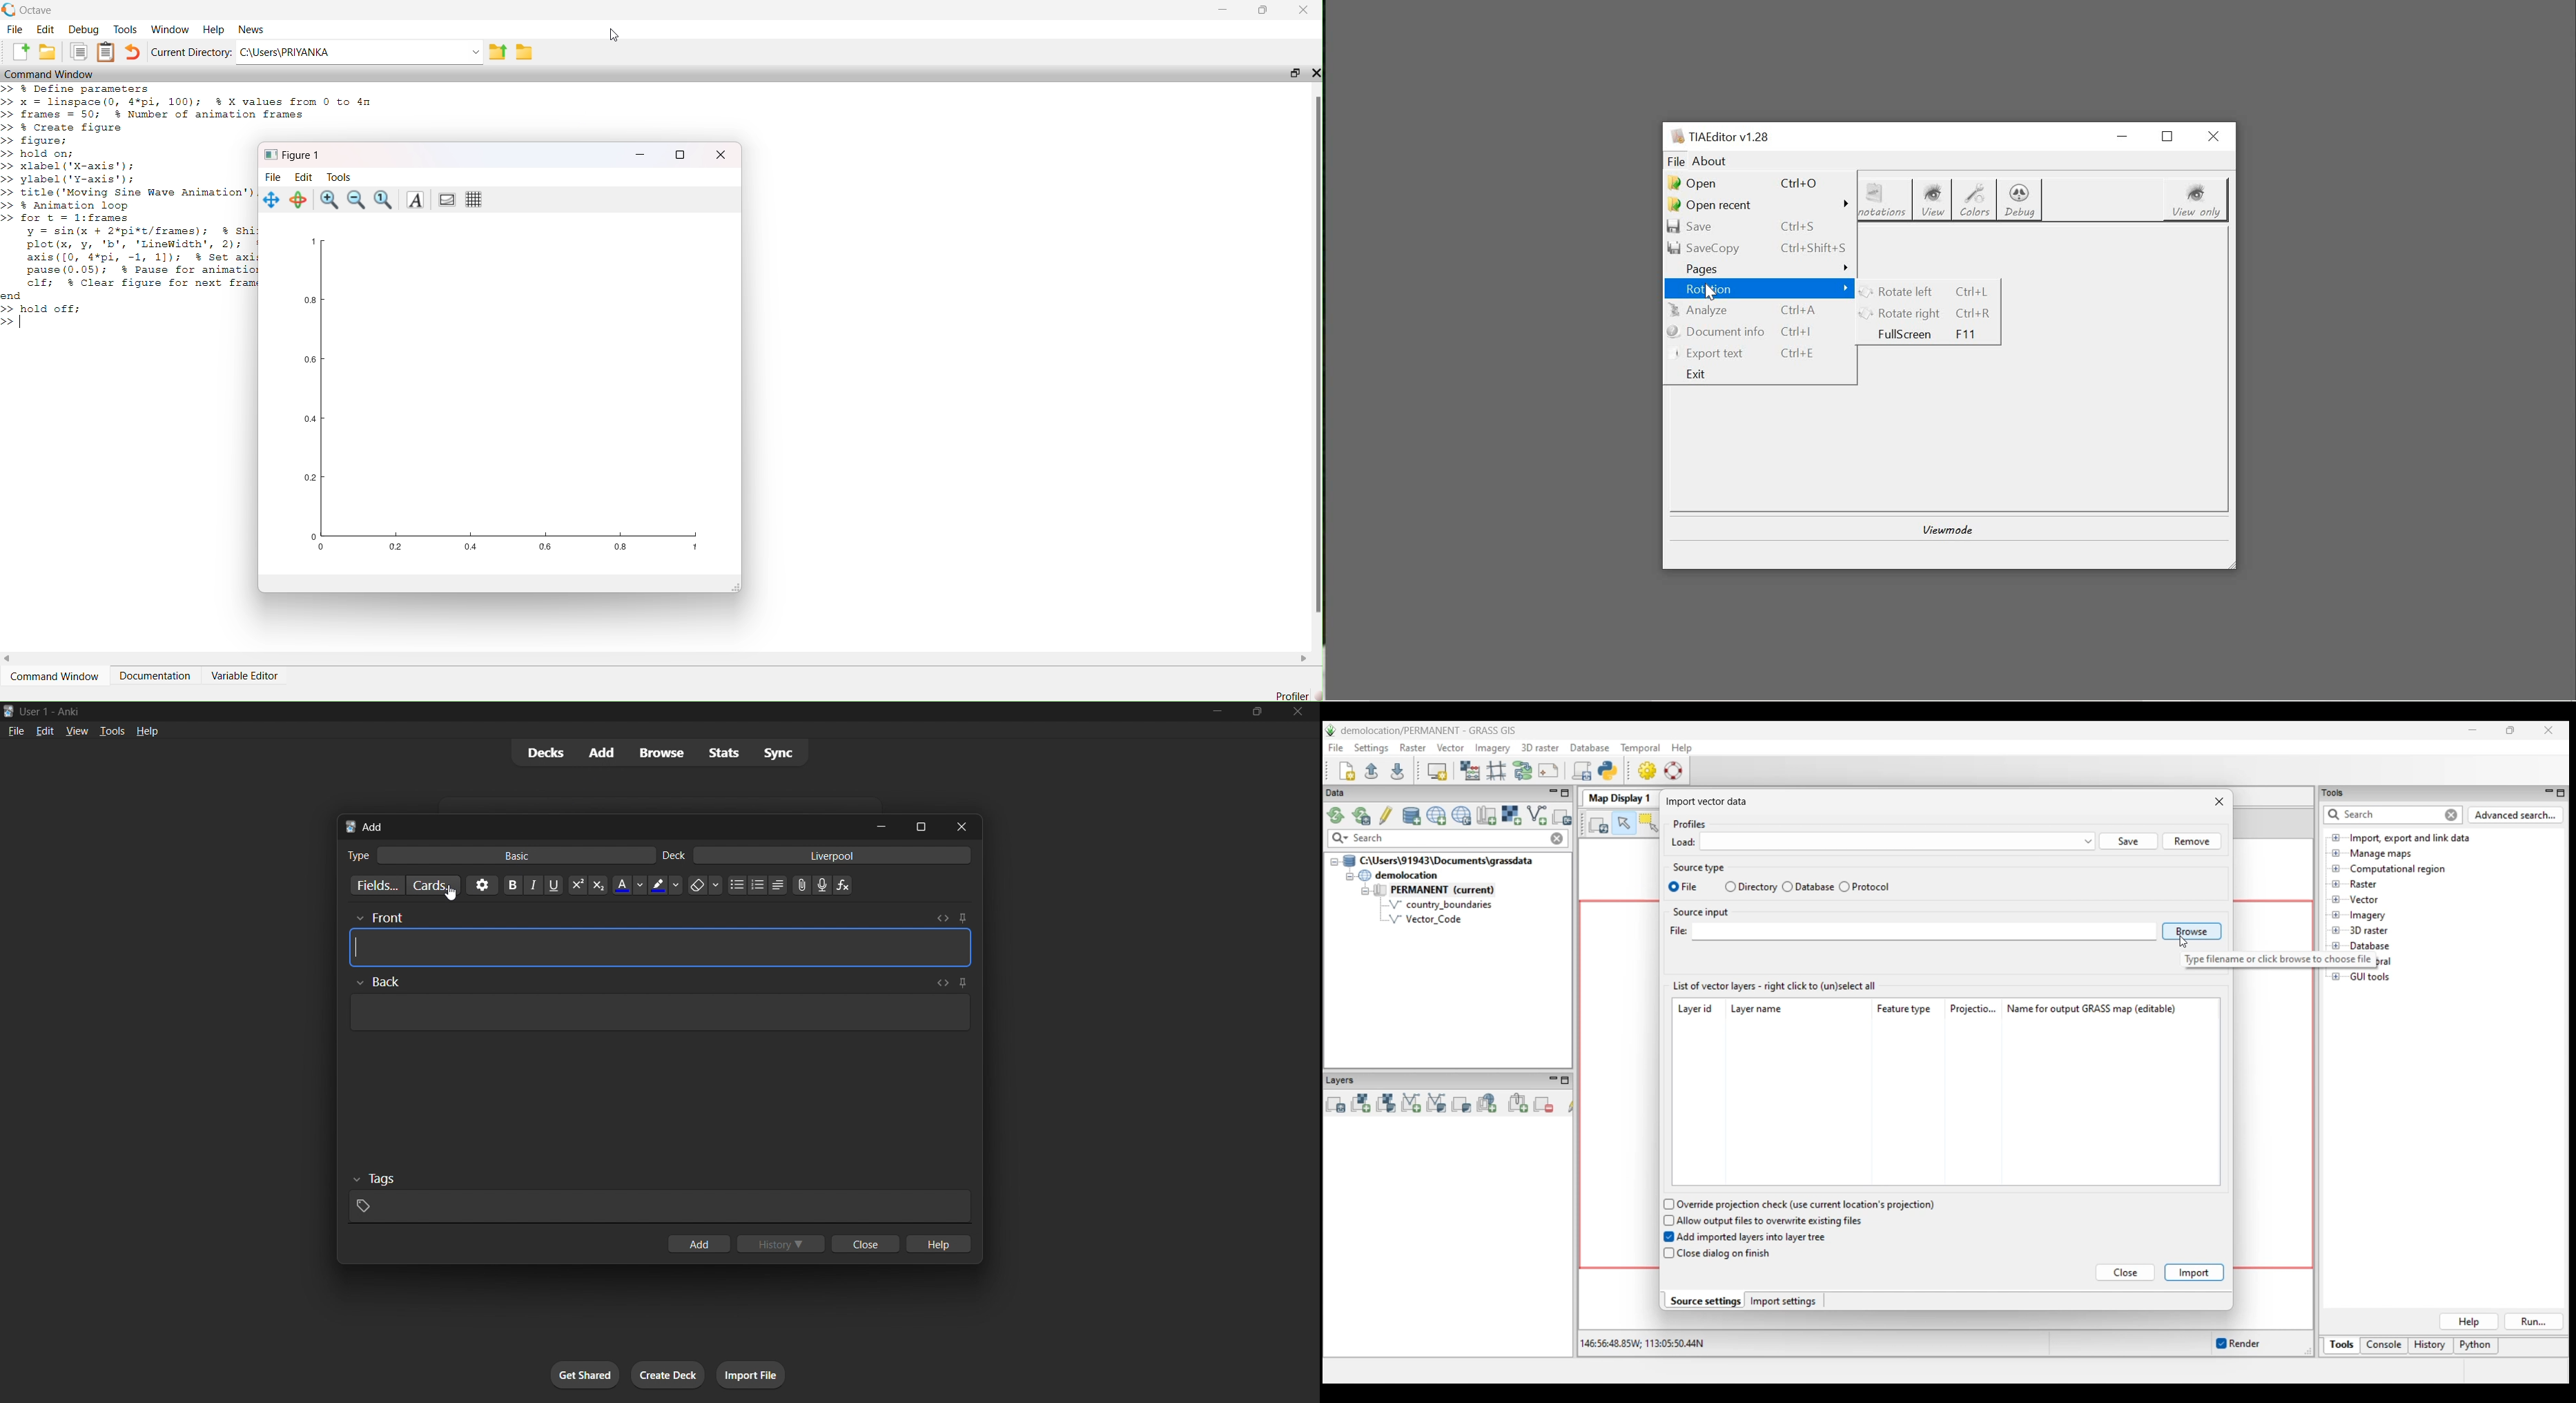 Image resolution: width=2576 pixels, height=1428 pixels. I want to click on options, so click(483, 885).